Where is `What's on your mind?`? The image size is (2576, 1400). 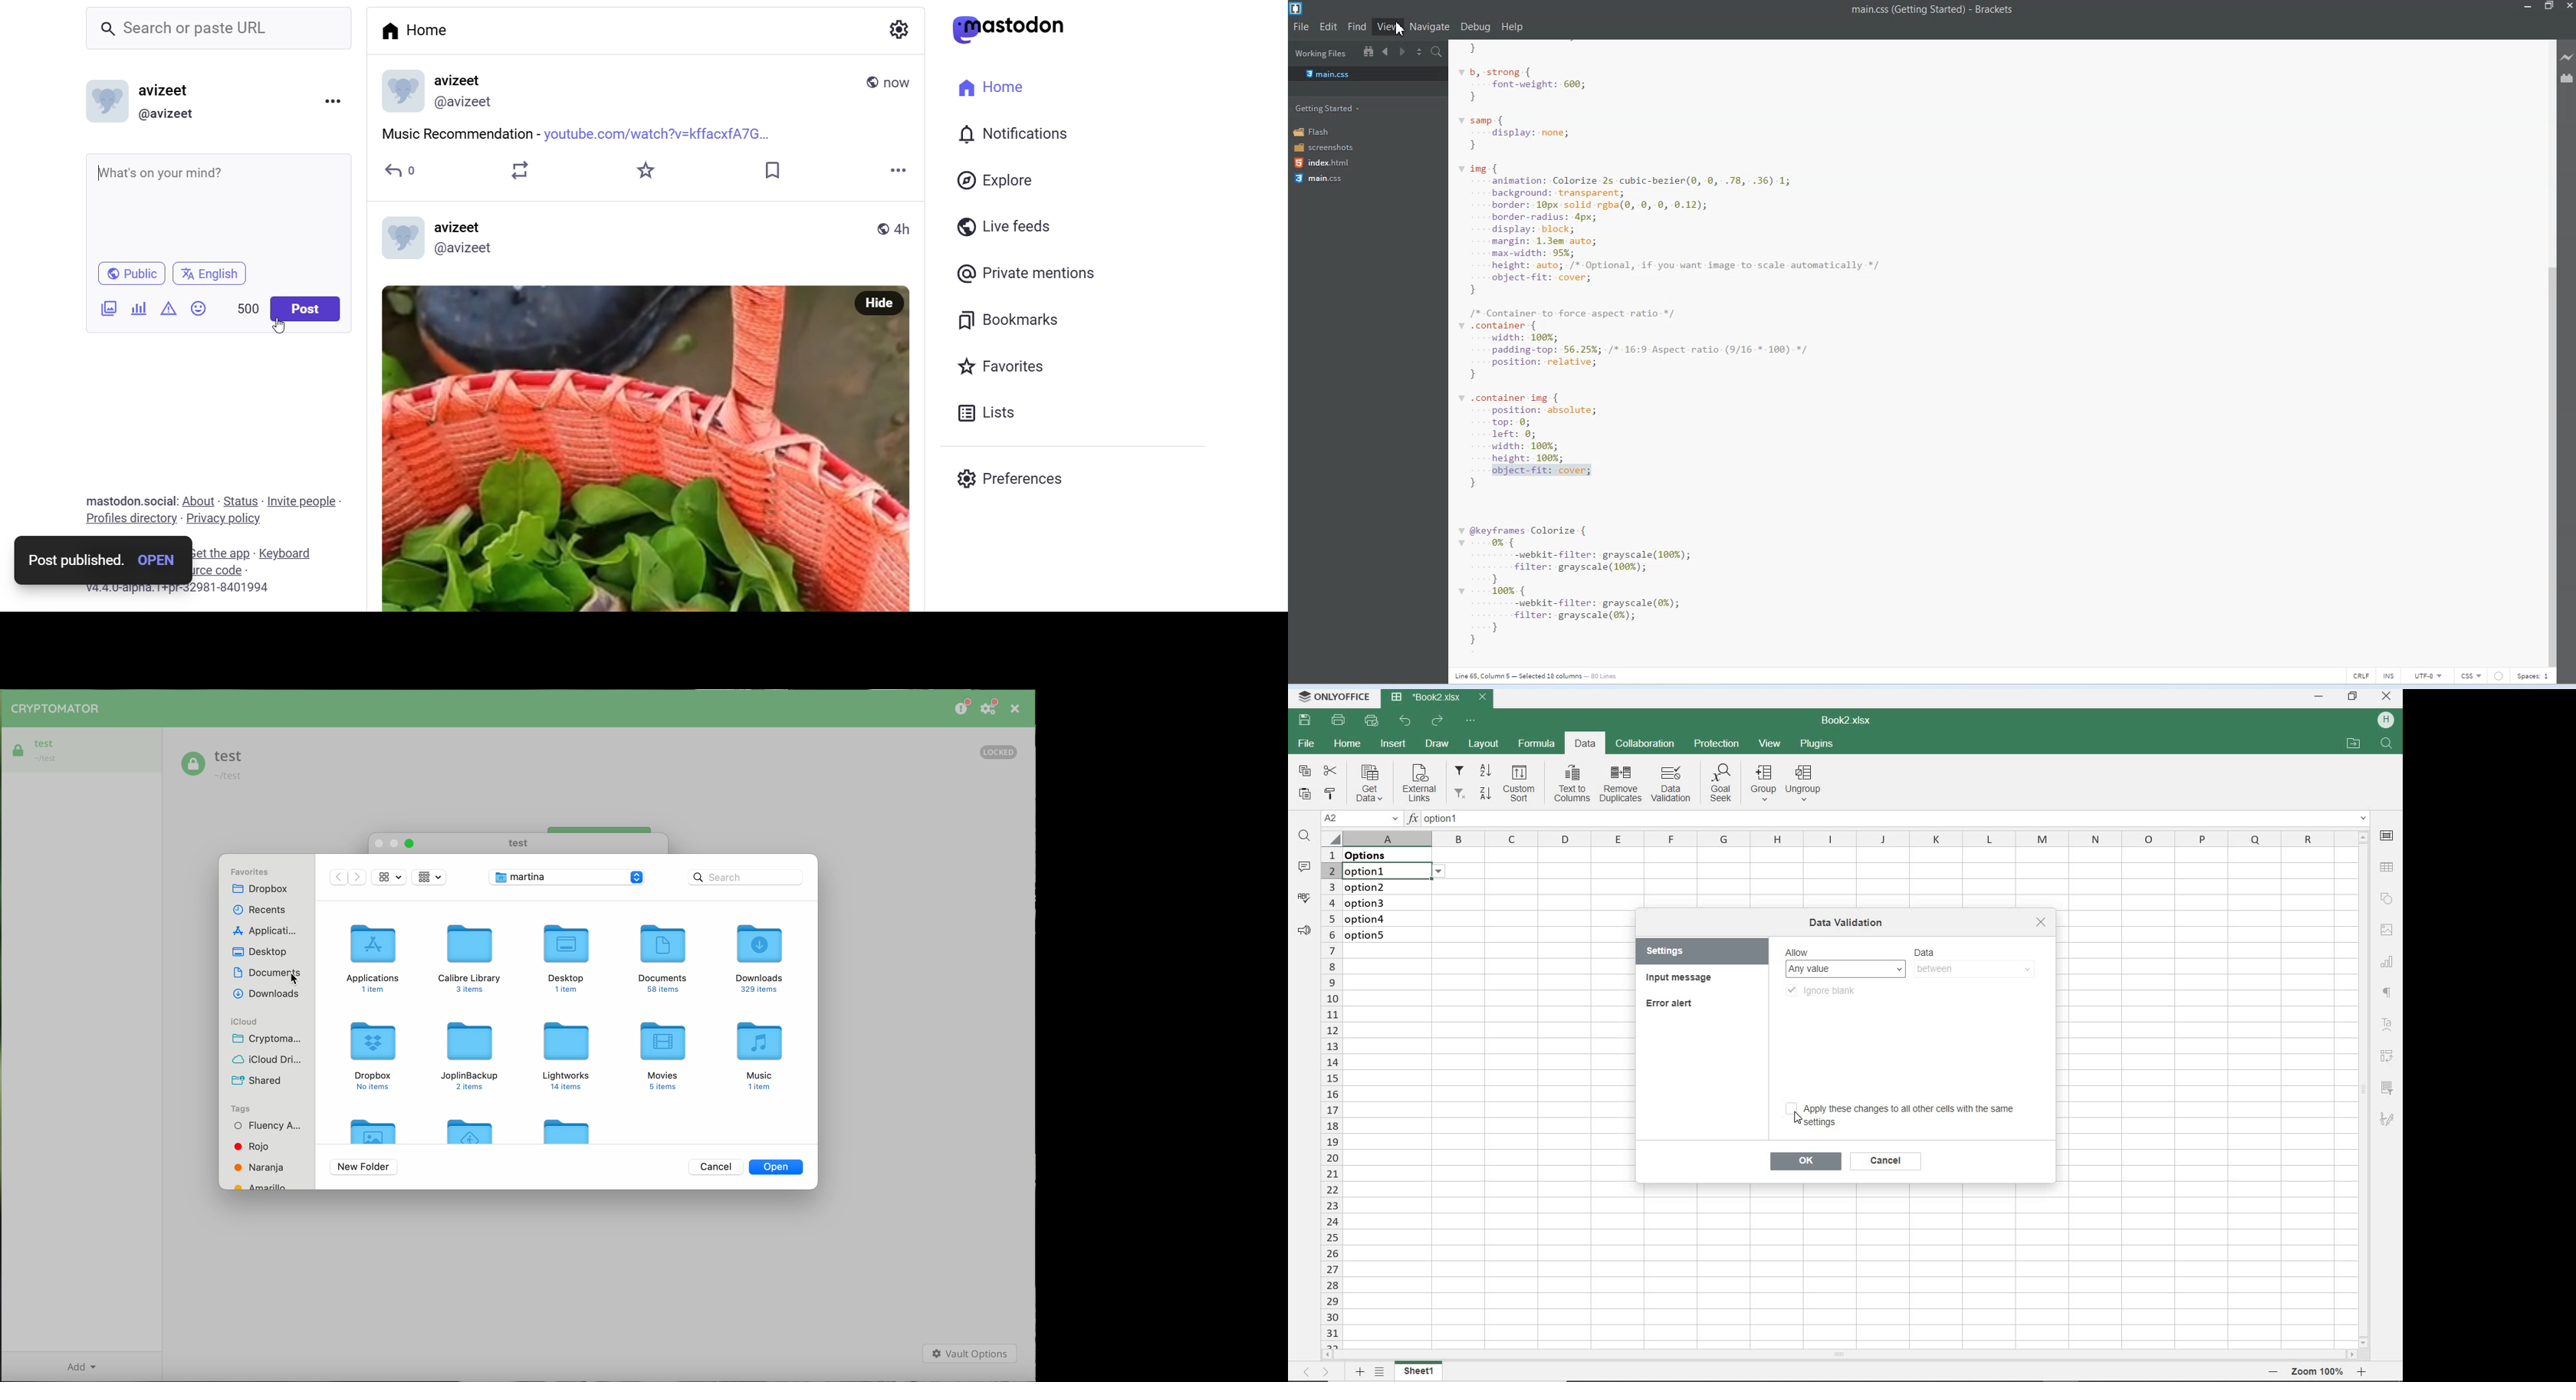 What's on your mind? is located at coordinates (221, 202).